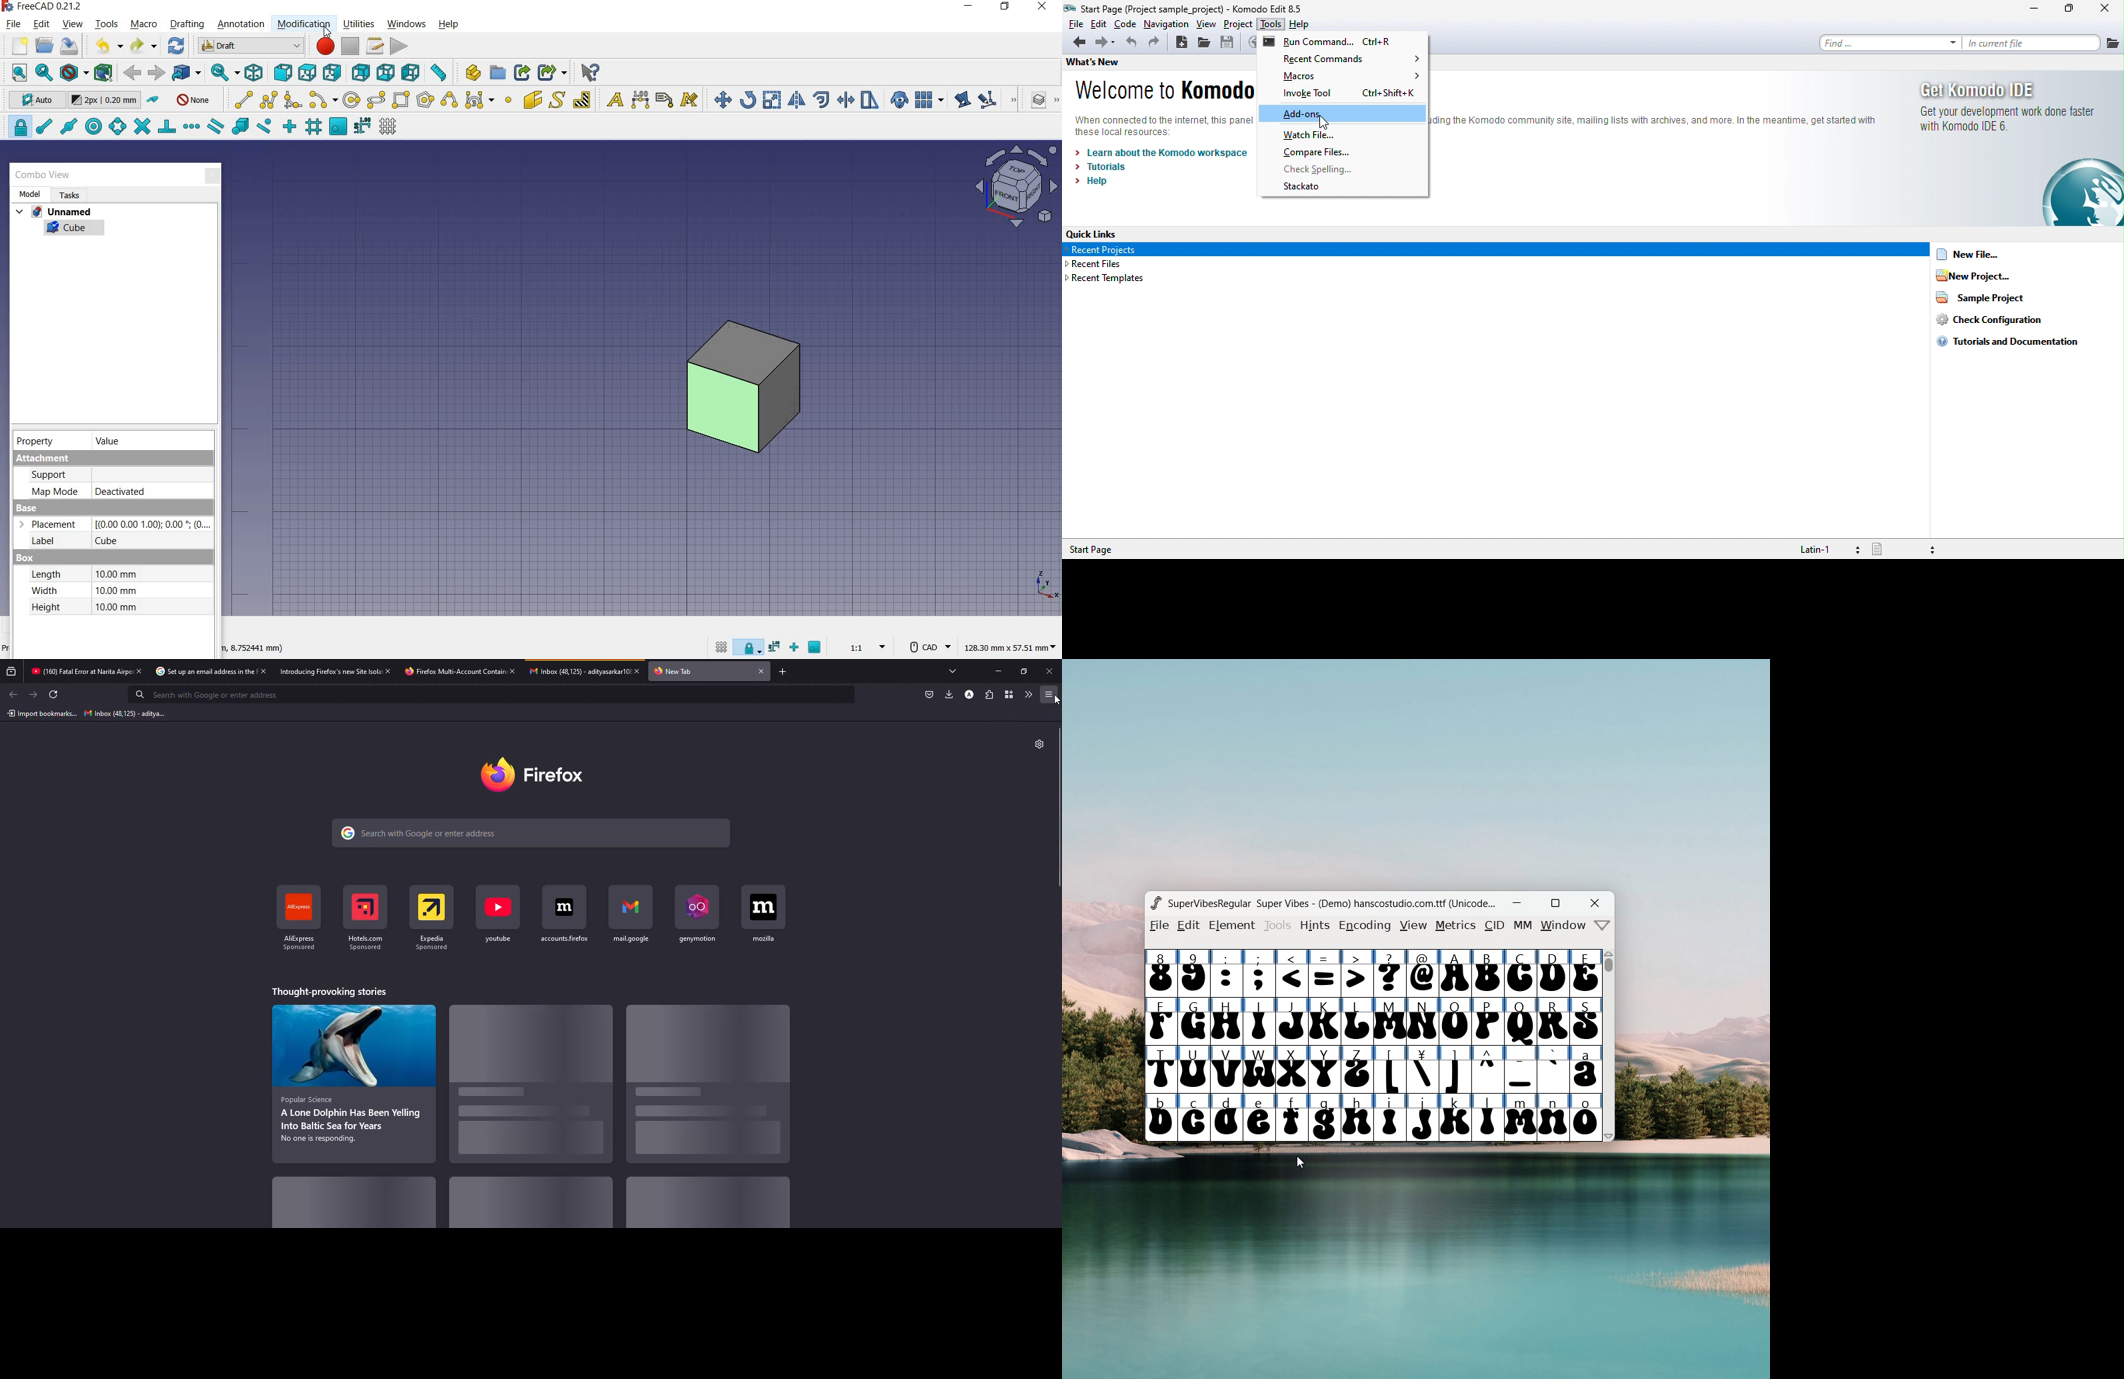 The height and width of the screenshot is (1400, 2128). Describe the element at coordinates (330, 671) in the screenshot. I see `tab` at that location.